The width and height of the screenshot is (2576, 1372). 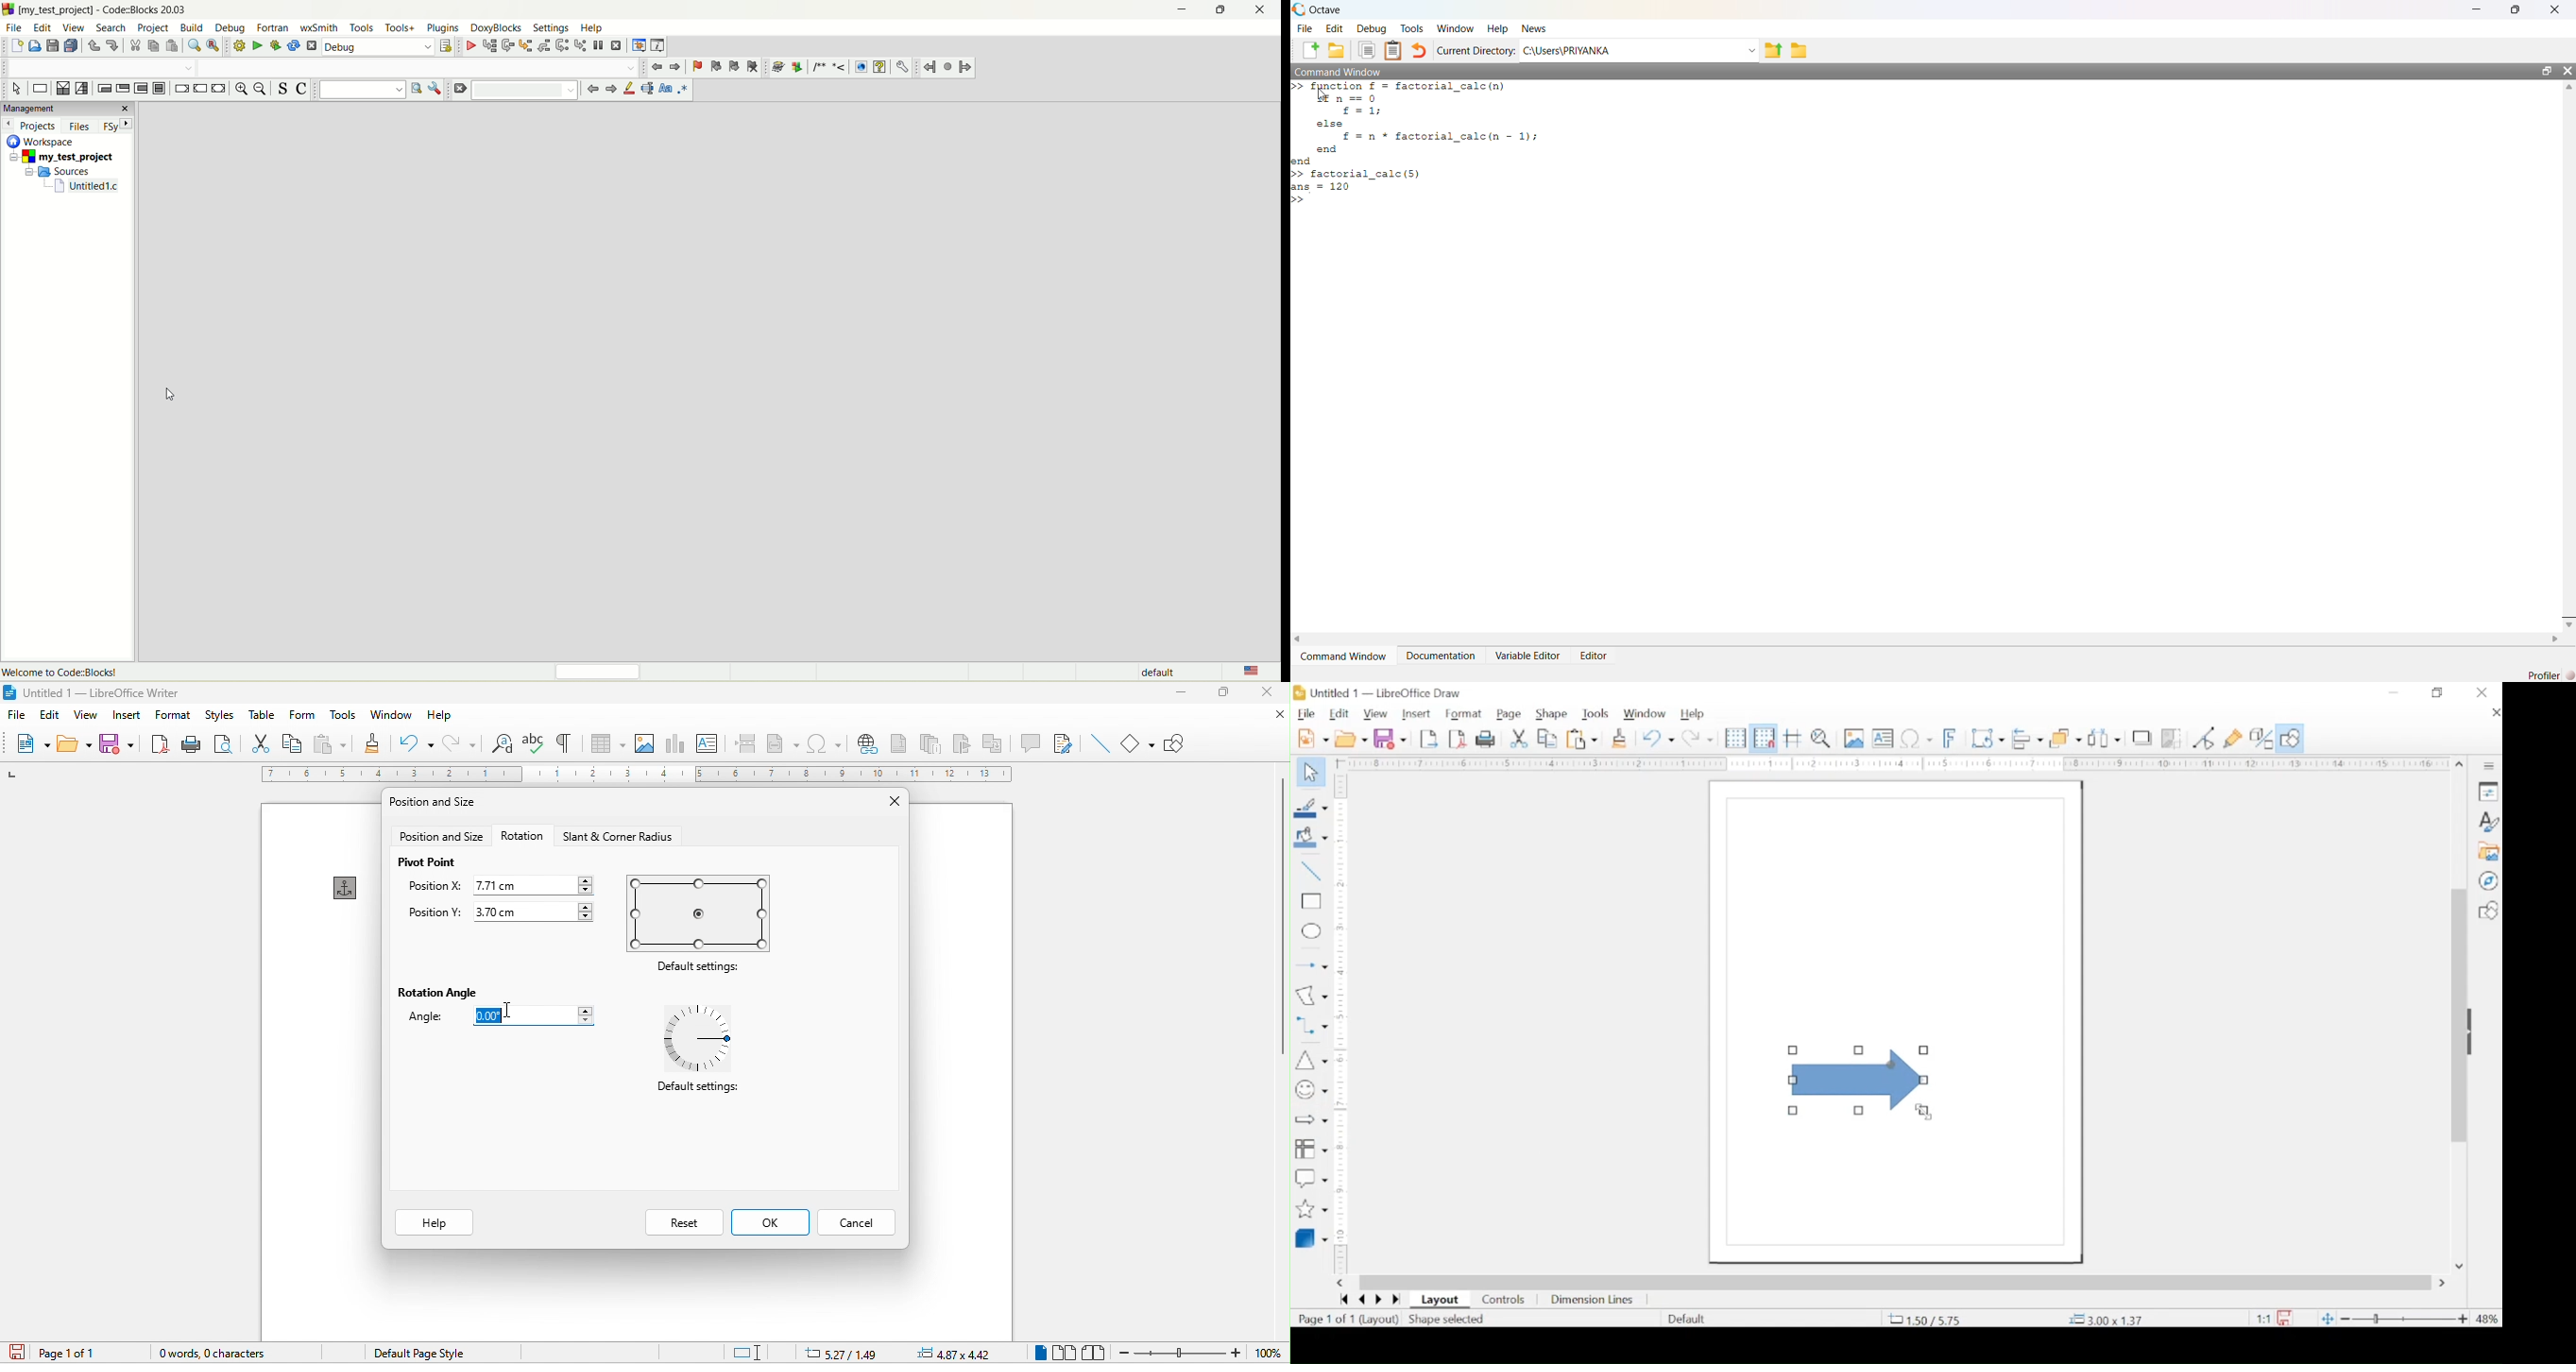 I want to click on options window, so click(x=434, y=89).